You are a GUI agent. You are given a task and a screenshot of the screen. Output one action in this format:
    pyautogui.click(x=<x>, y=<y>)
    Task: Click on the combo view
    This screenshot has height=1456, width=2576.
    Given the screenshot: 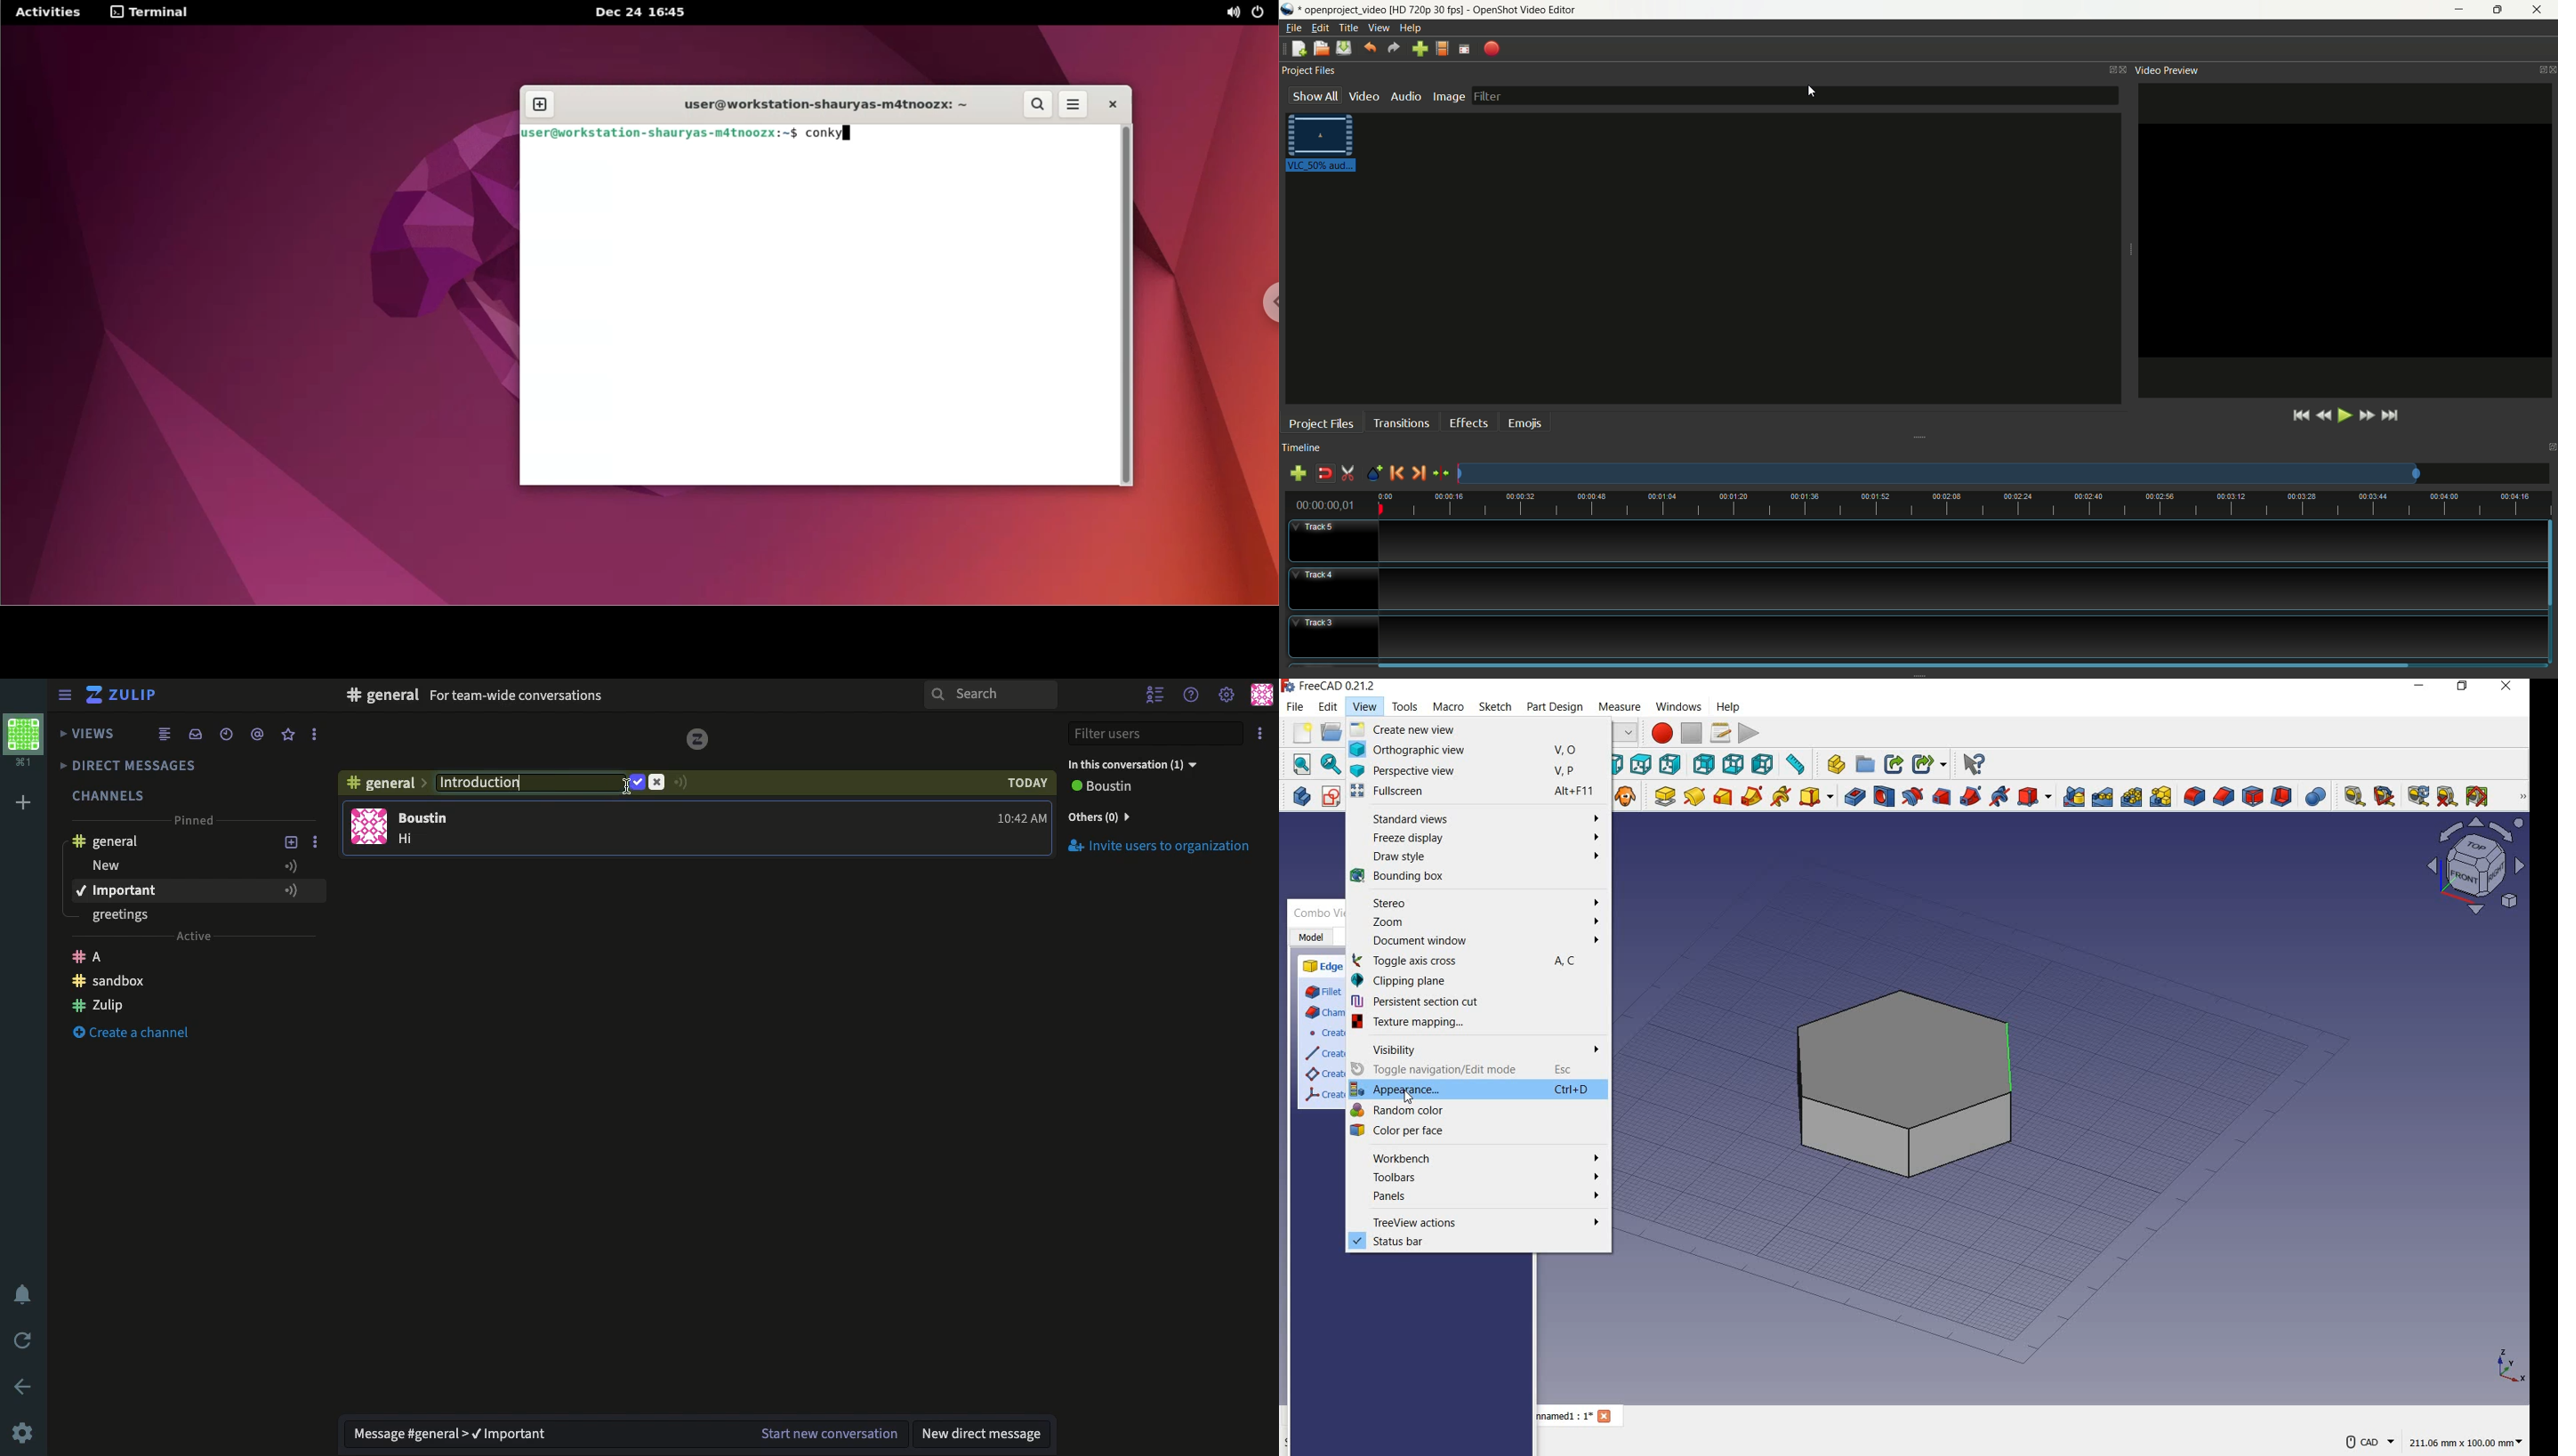 What is the action you would take?
    pyautogui.click(x=1317, y=913)
    